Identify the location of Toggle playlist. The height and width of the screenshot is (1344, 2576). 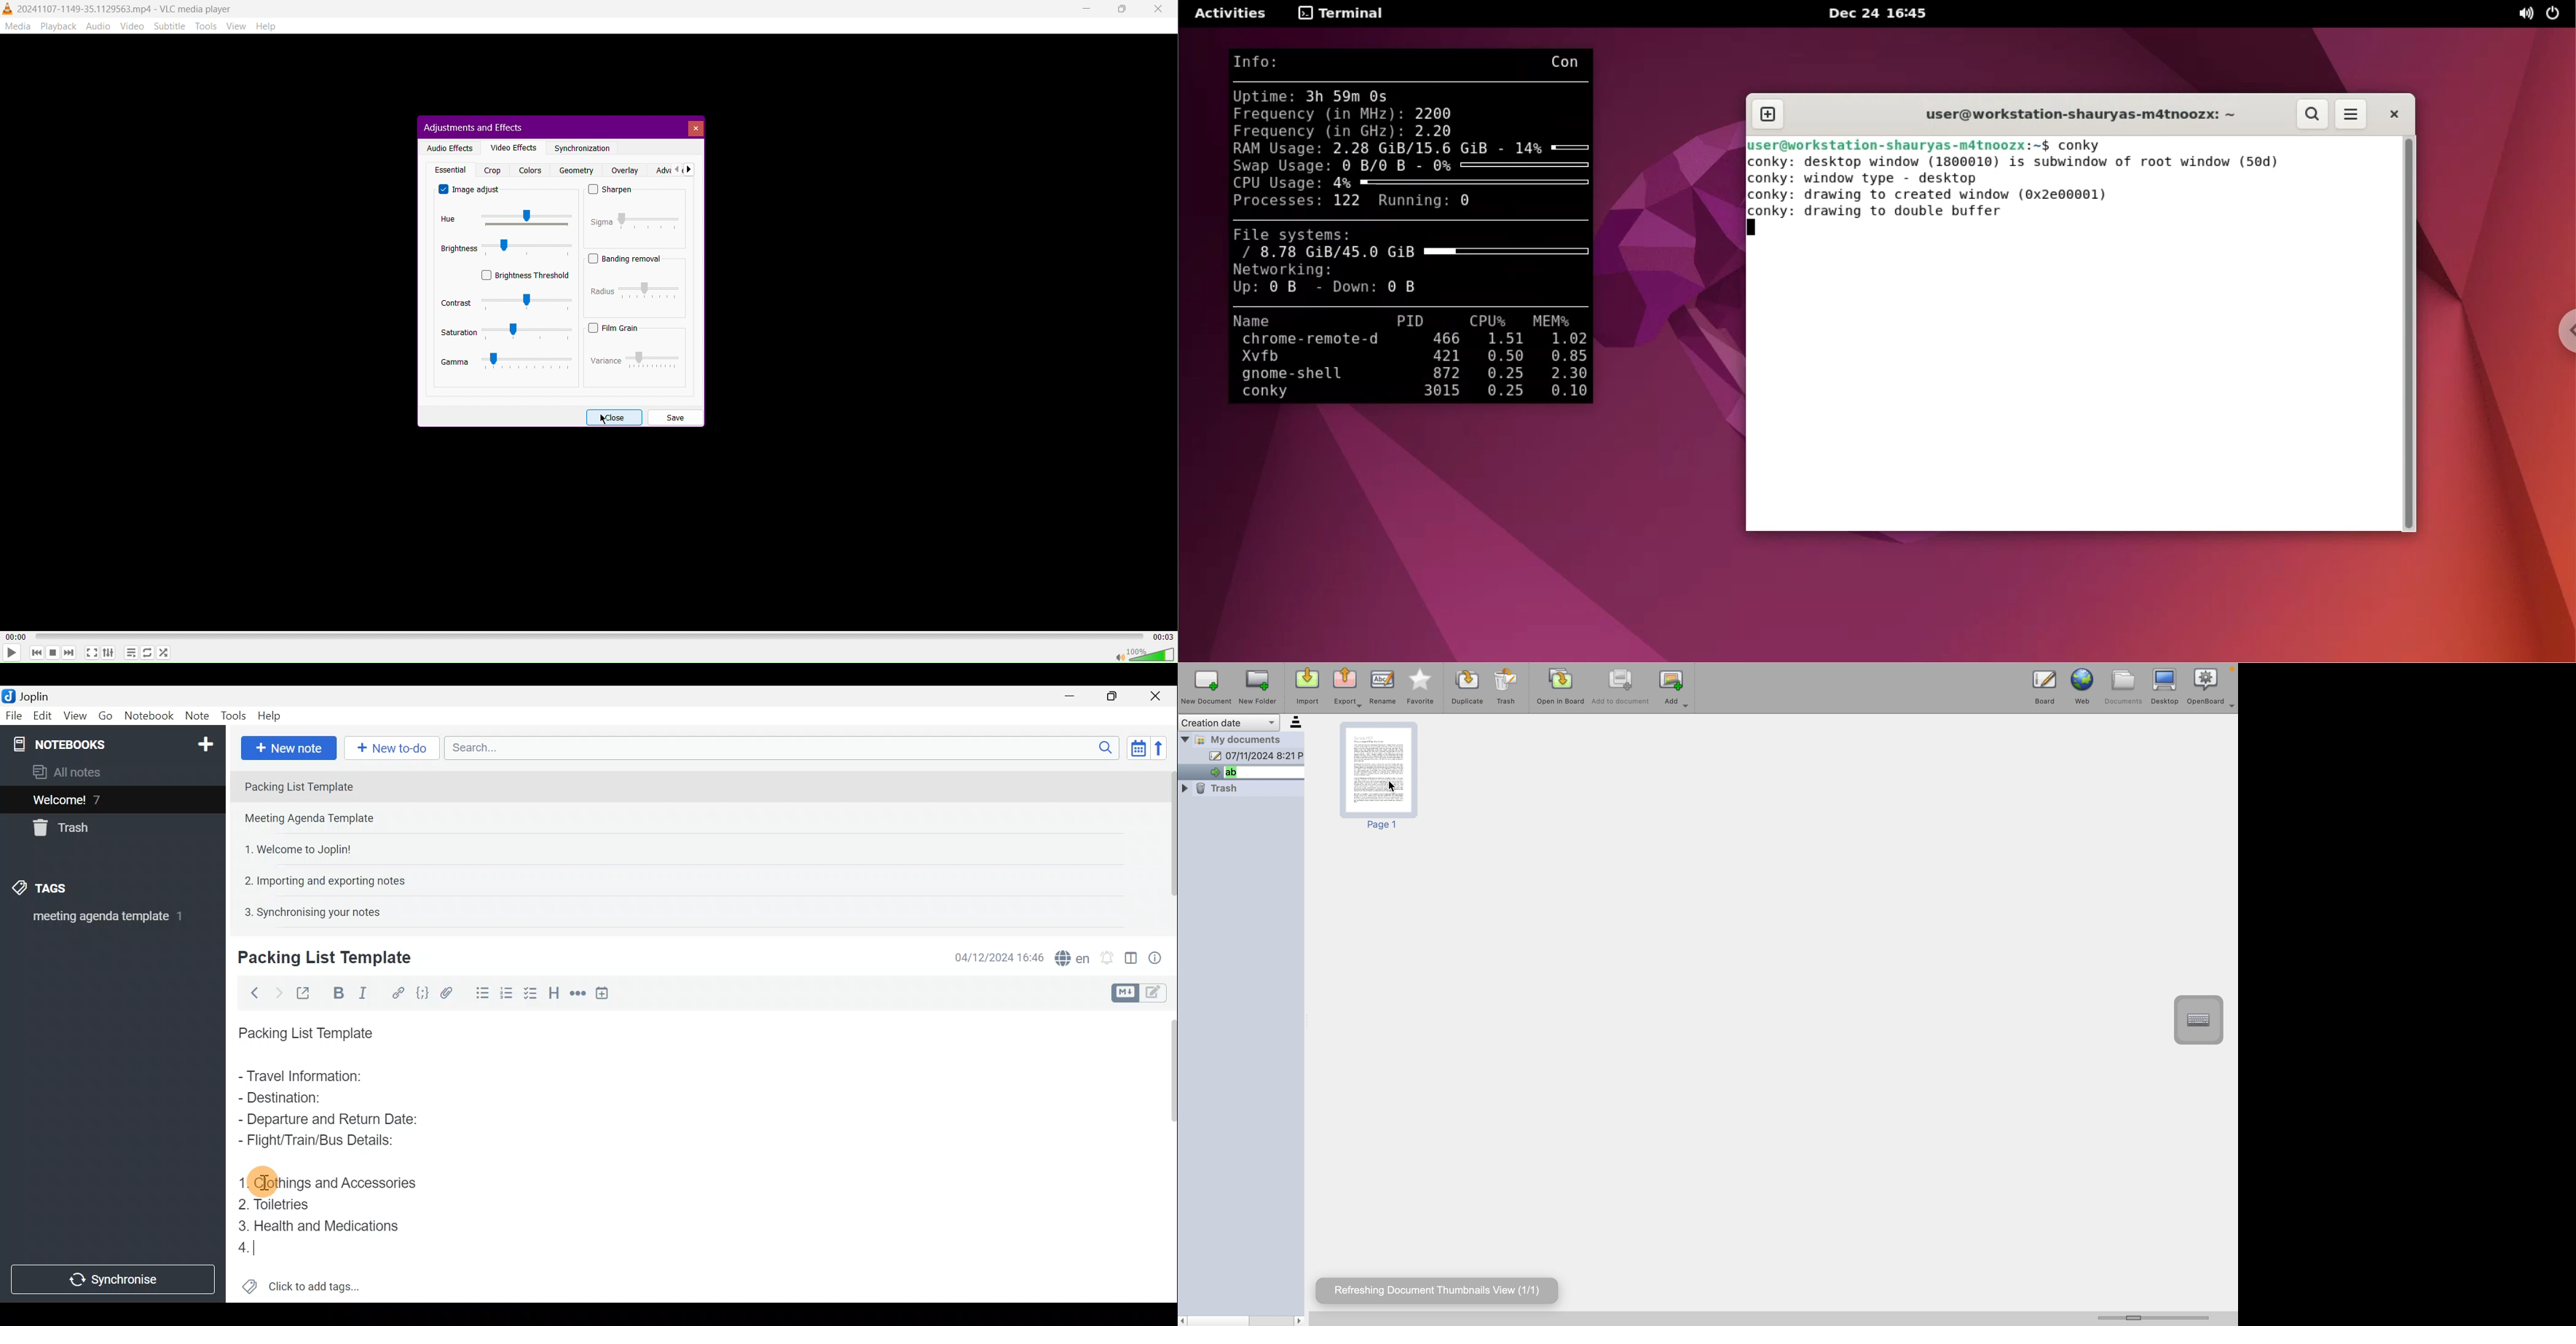
(129, 651).